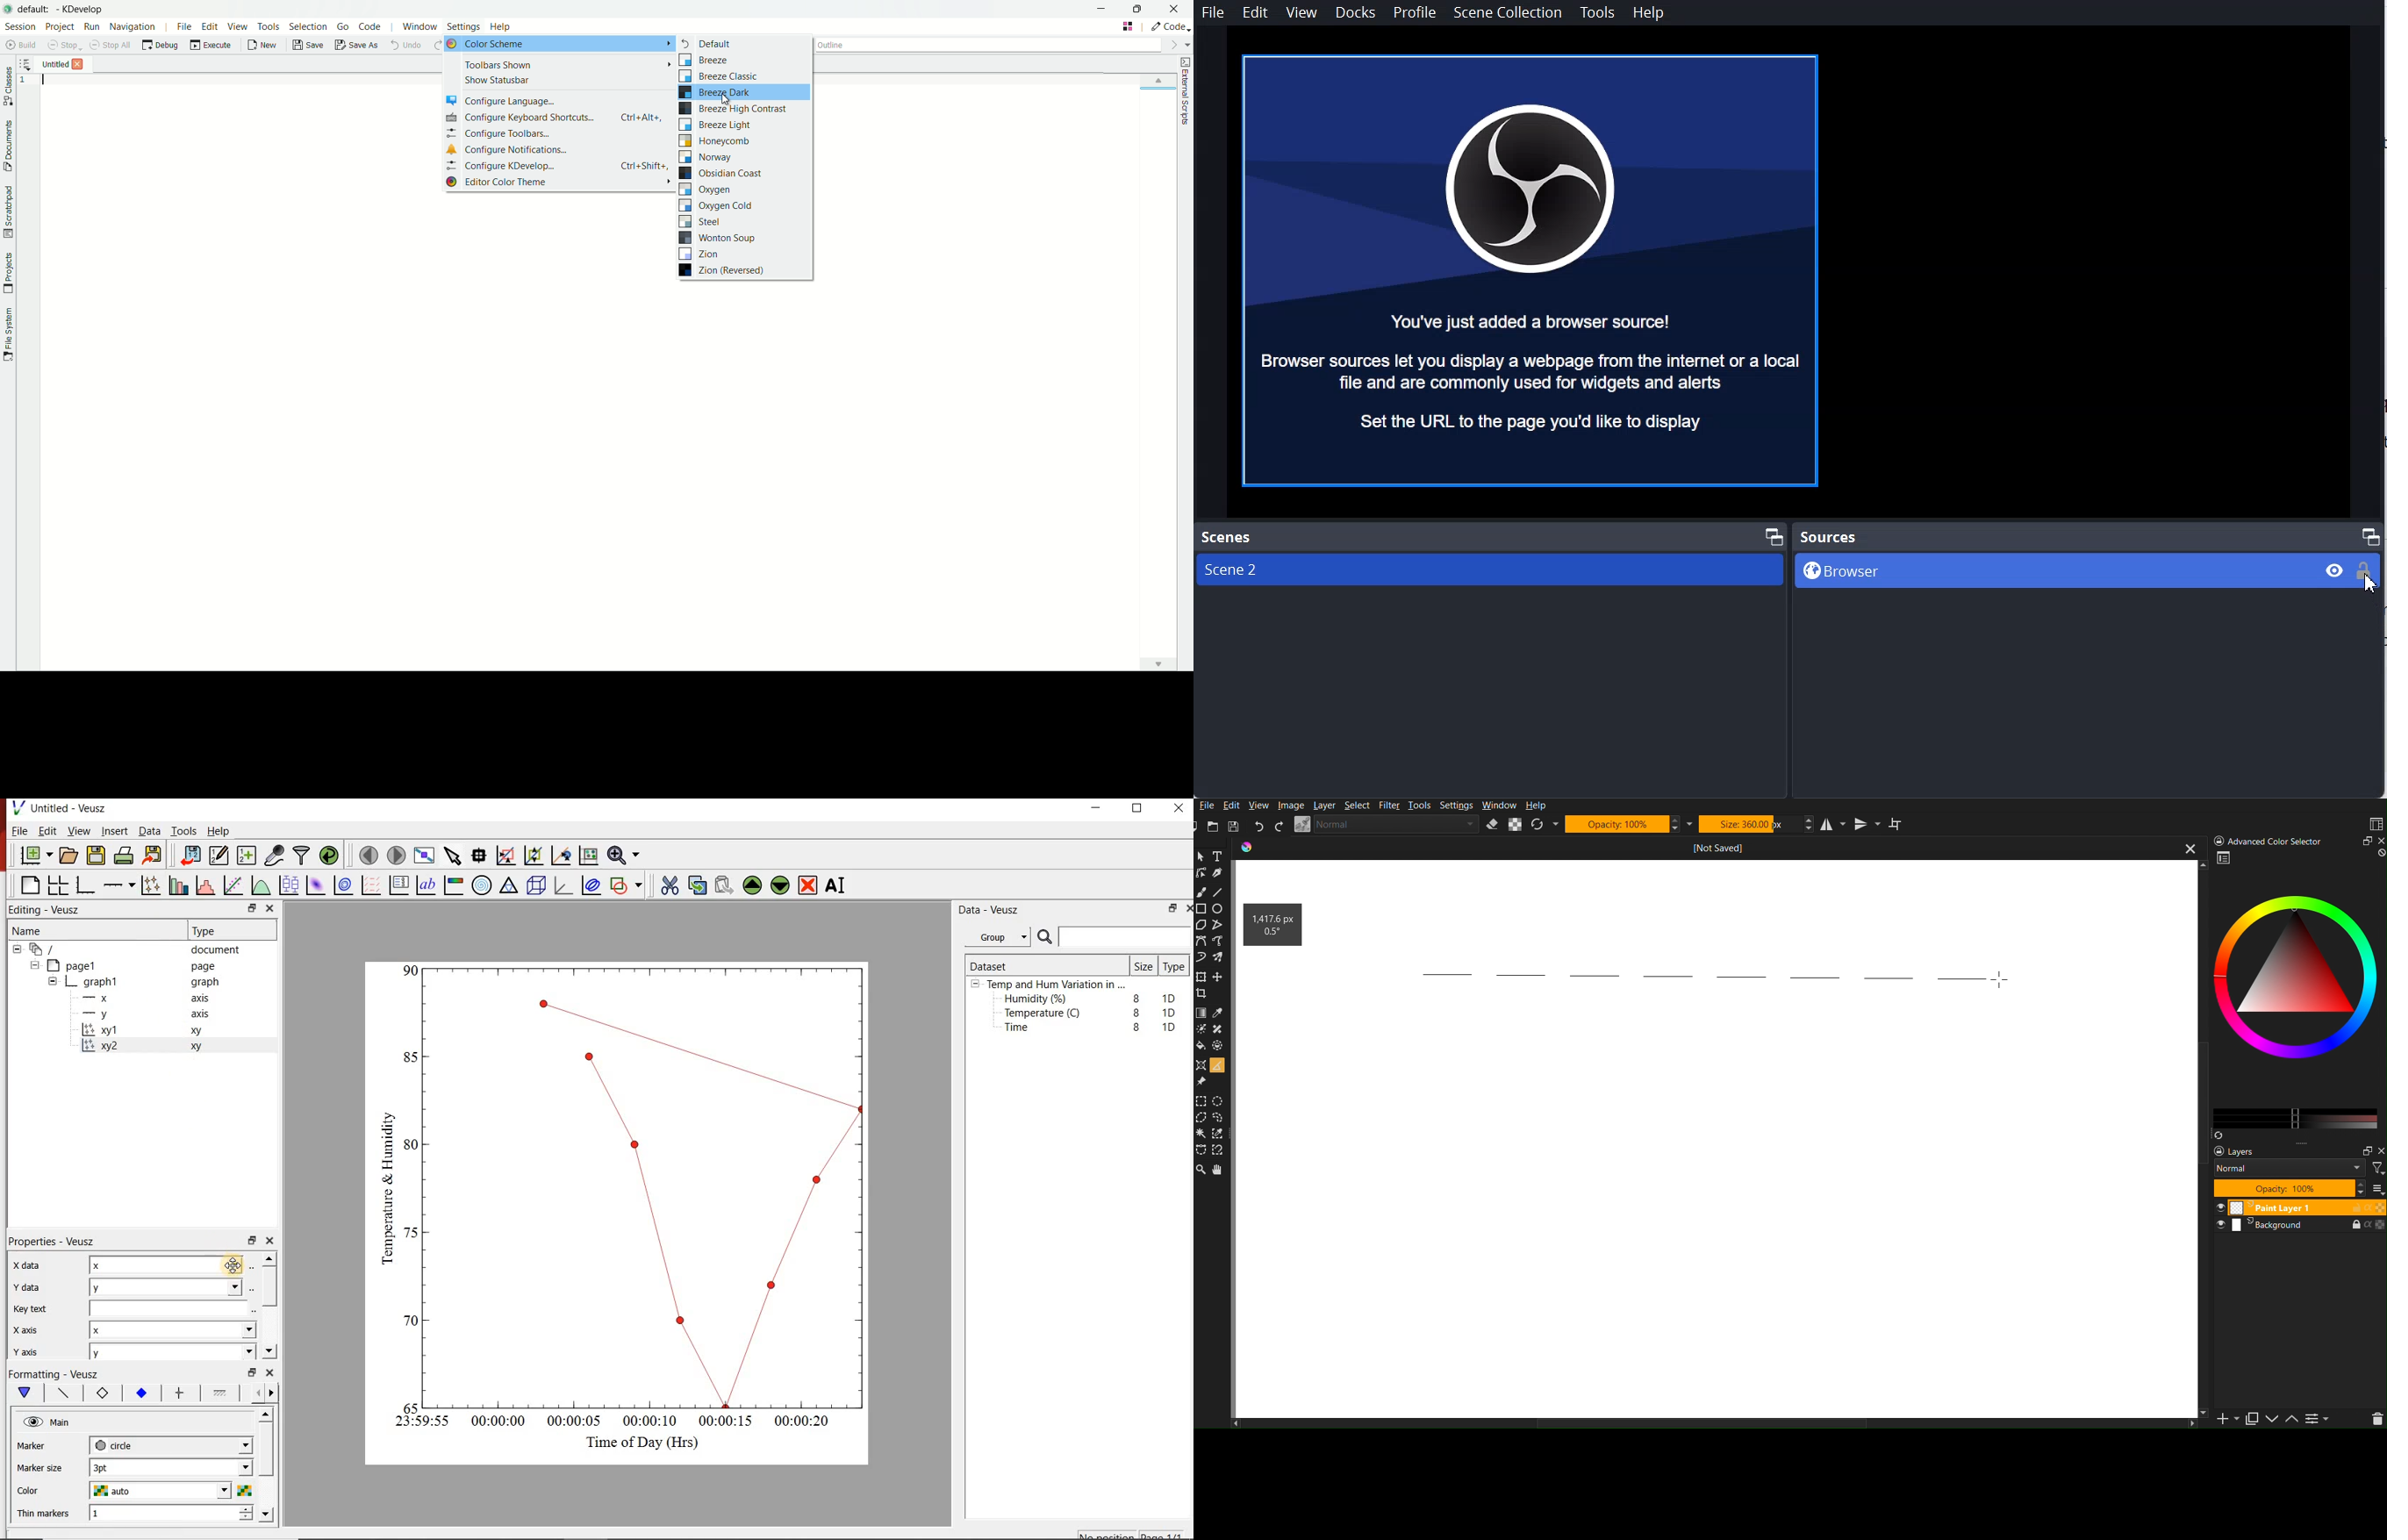  Describe the element at coordinates (1220, 957) in the screenshot. I see `Brushes` at that location.